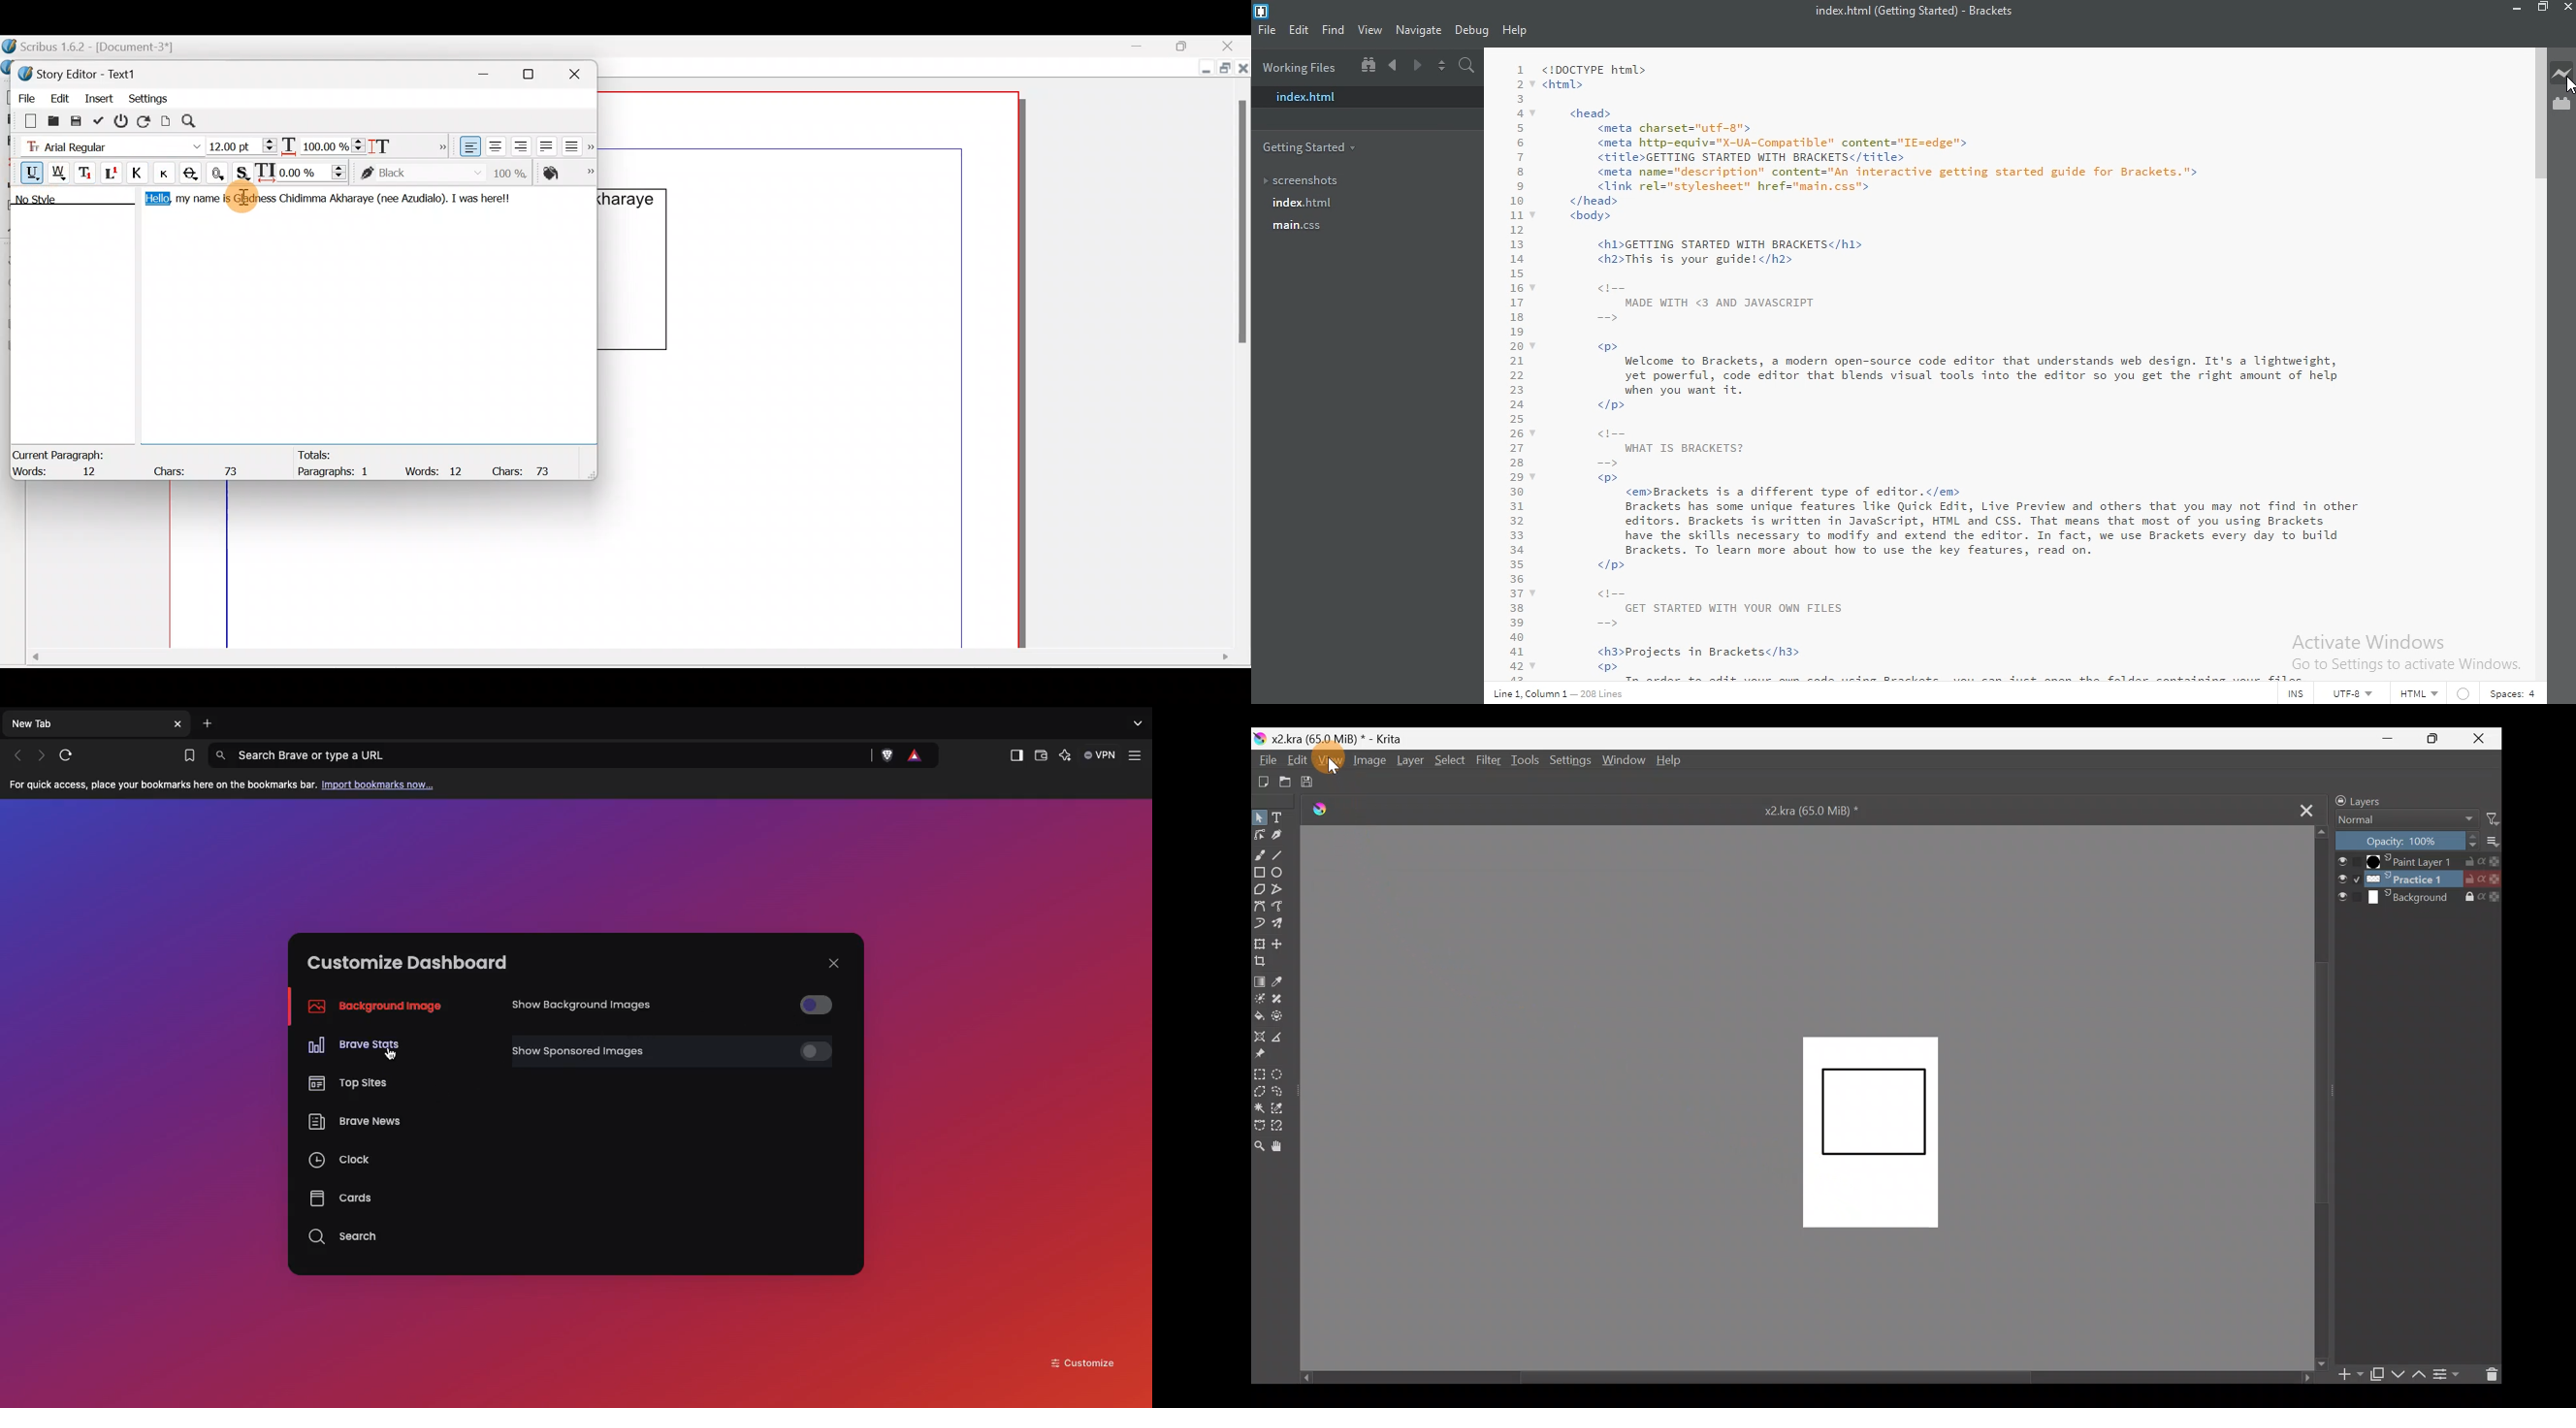 The width and height of the screenshot is (2576, 1428). What do you see at coordinates (304, 171) in the screenshot?
I see `Manual tracking` at bounding box center [304, 171].